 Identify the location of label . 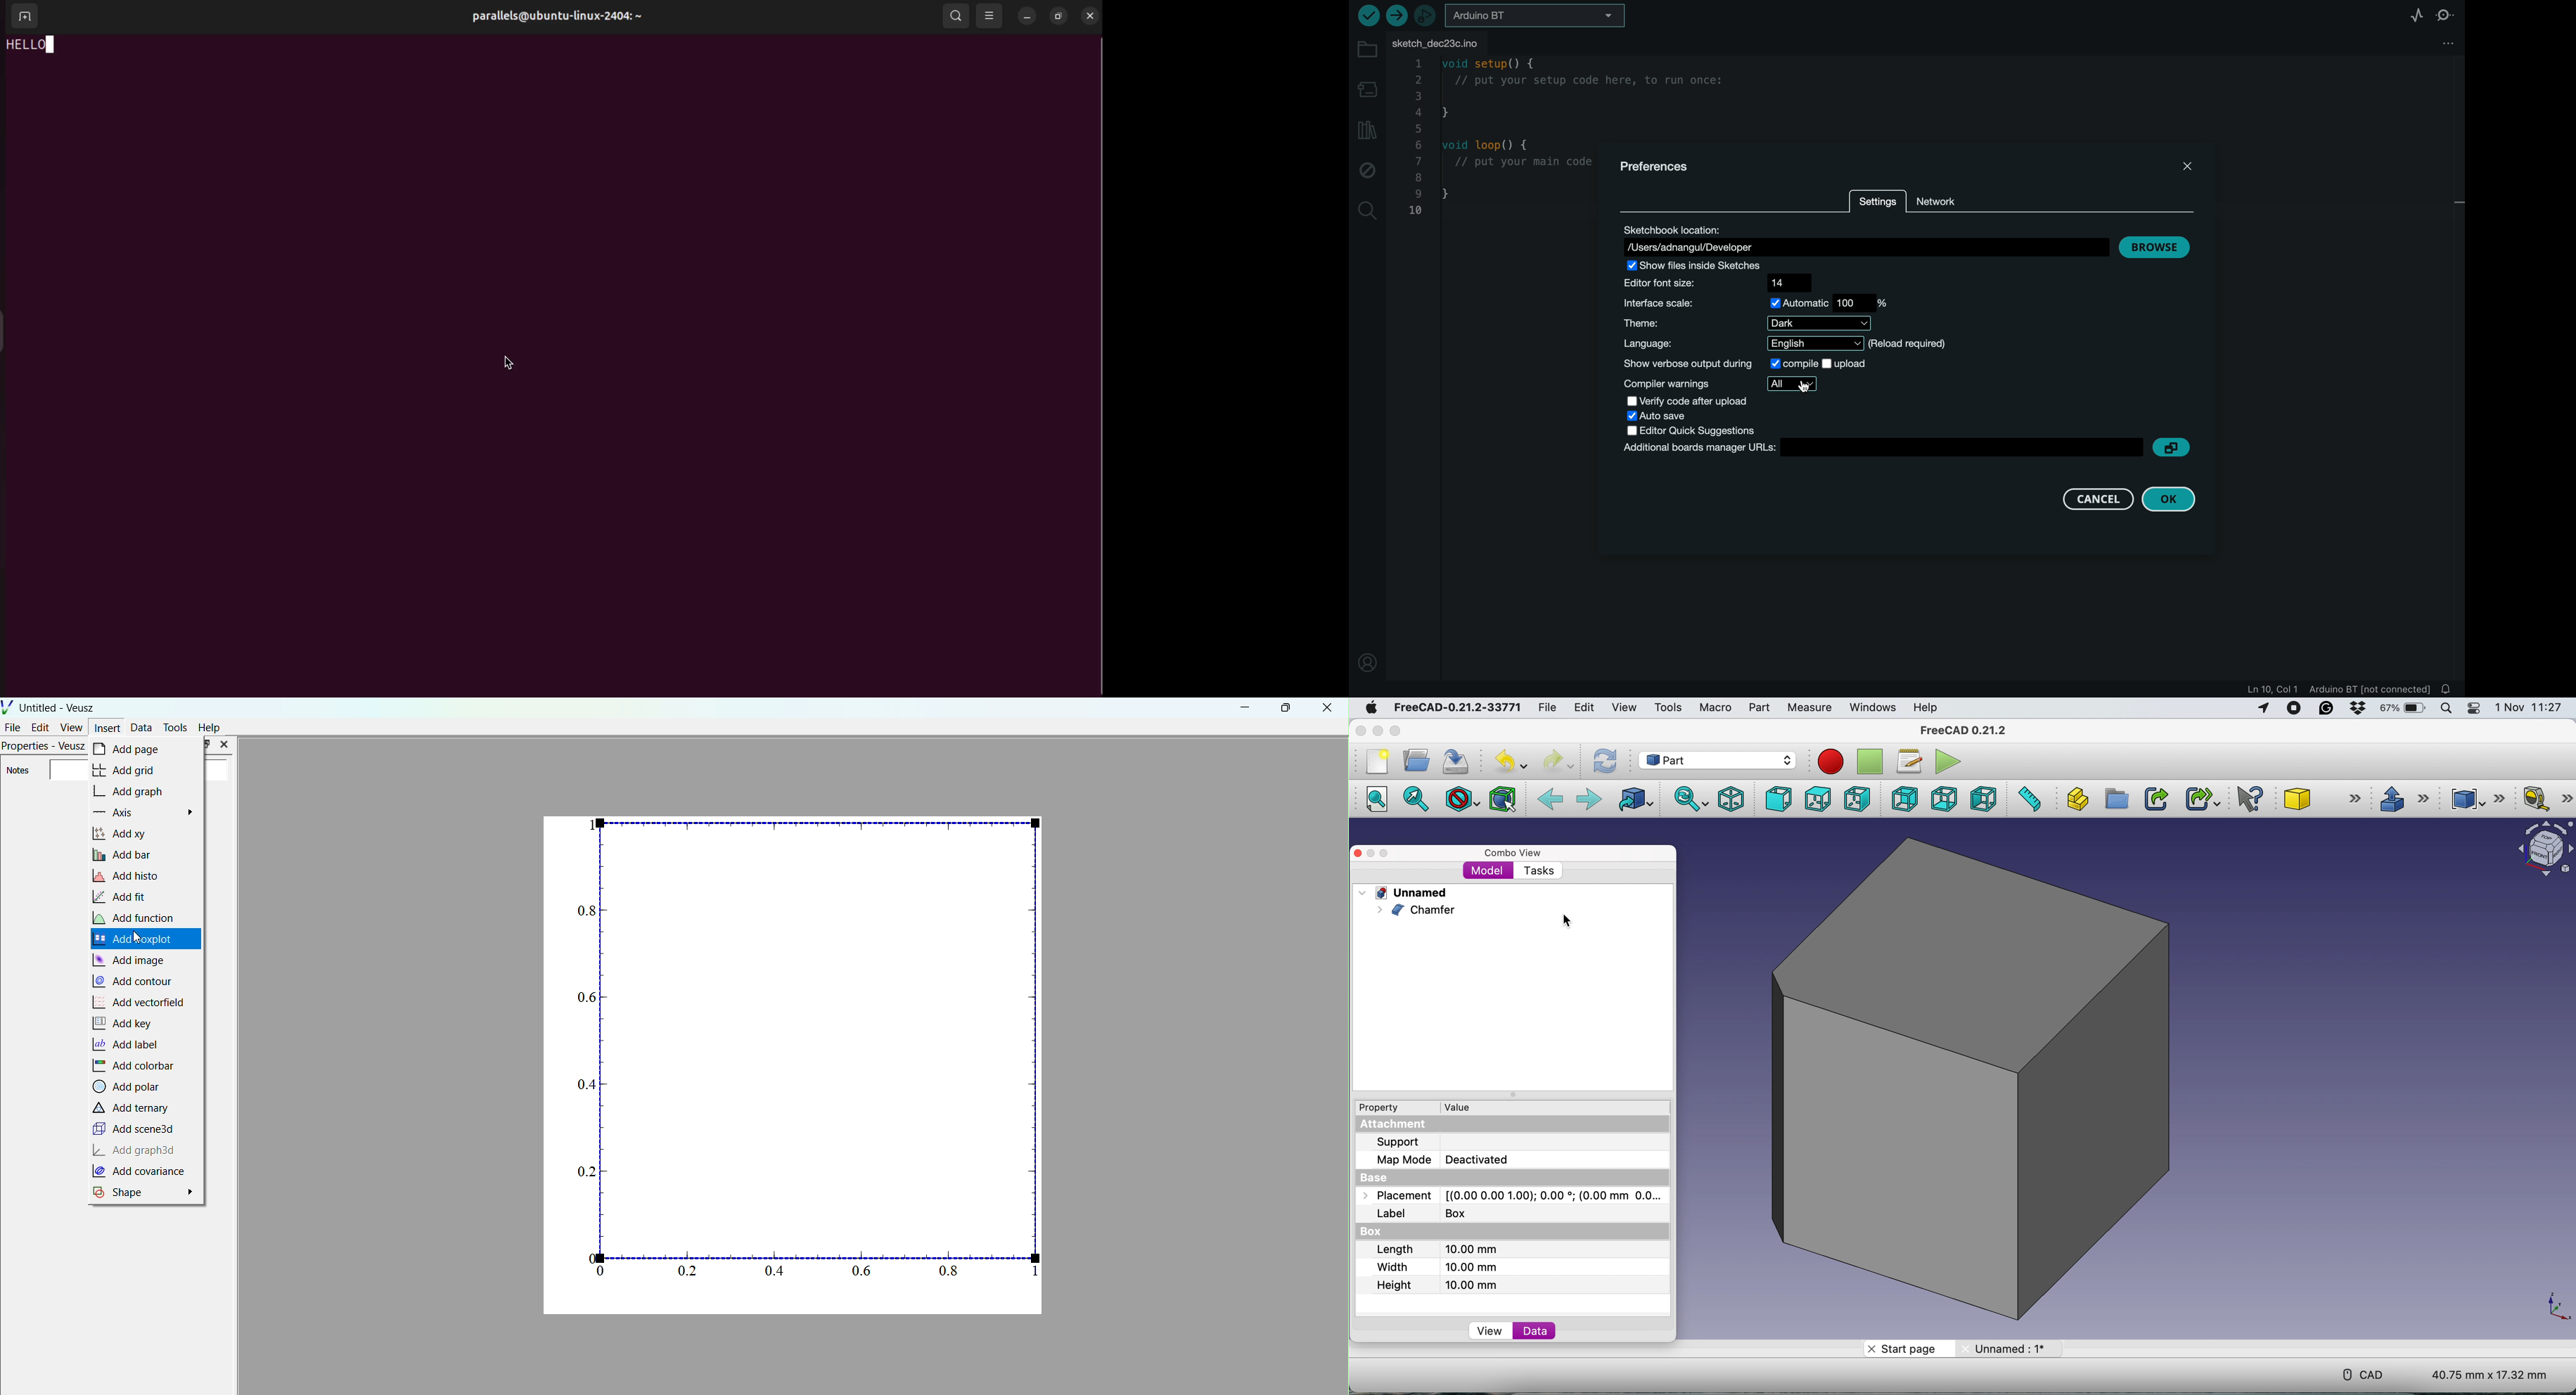
(1418, 1212).